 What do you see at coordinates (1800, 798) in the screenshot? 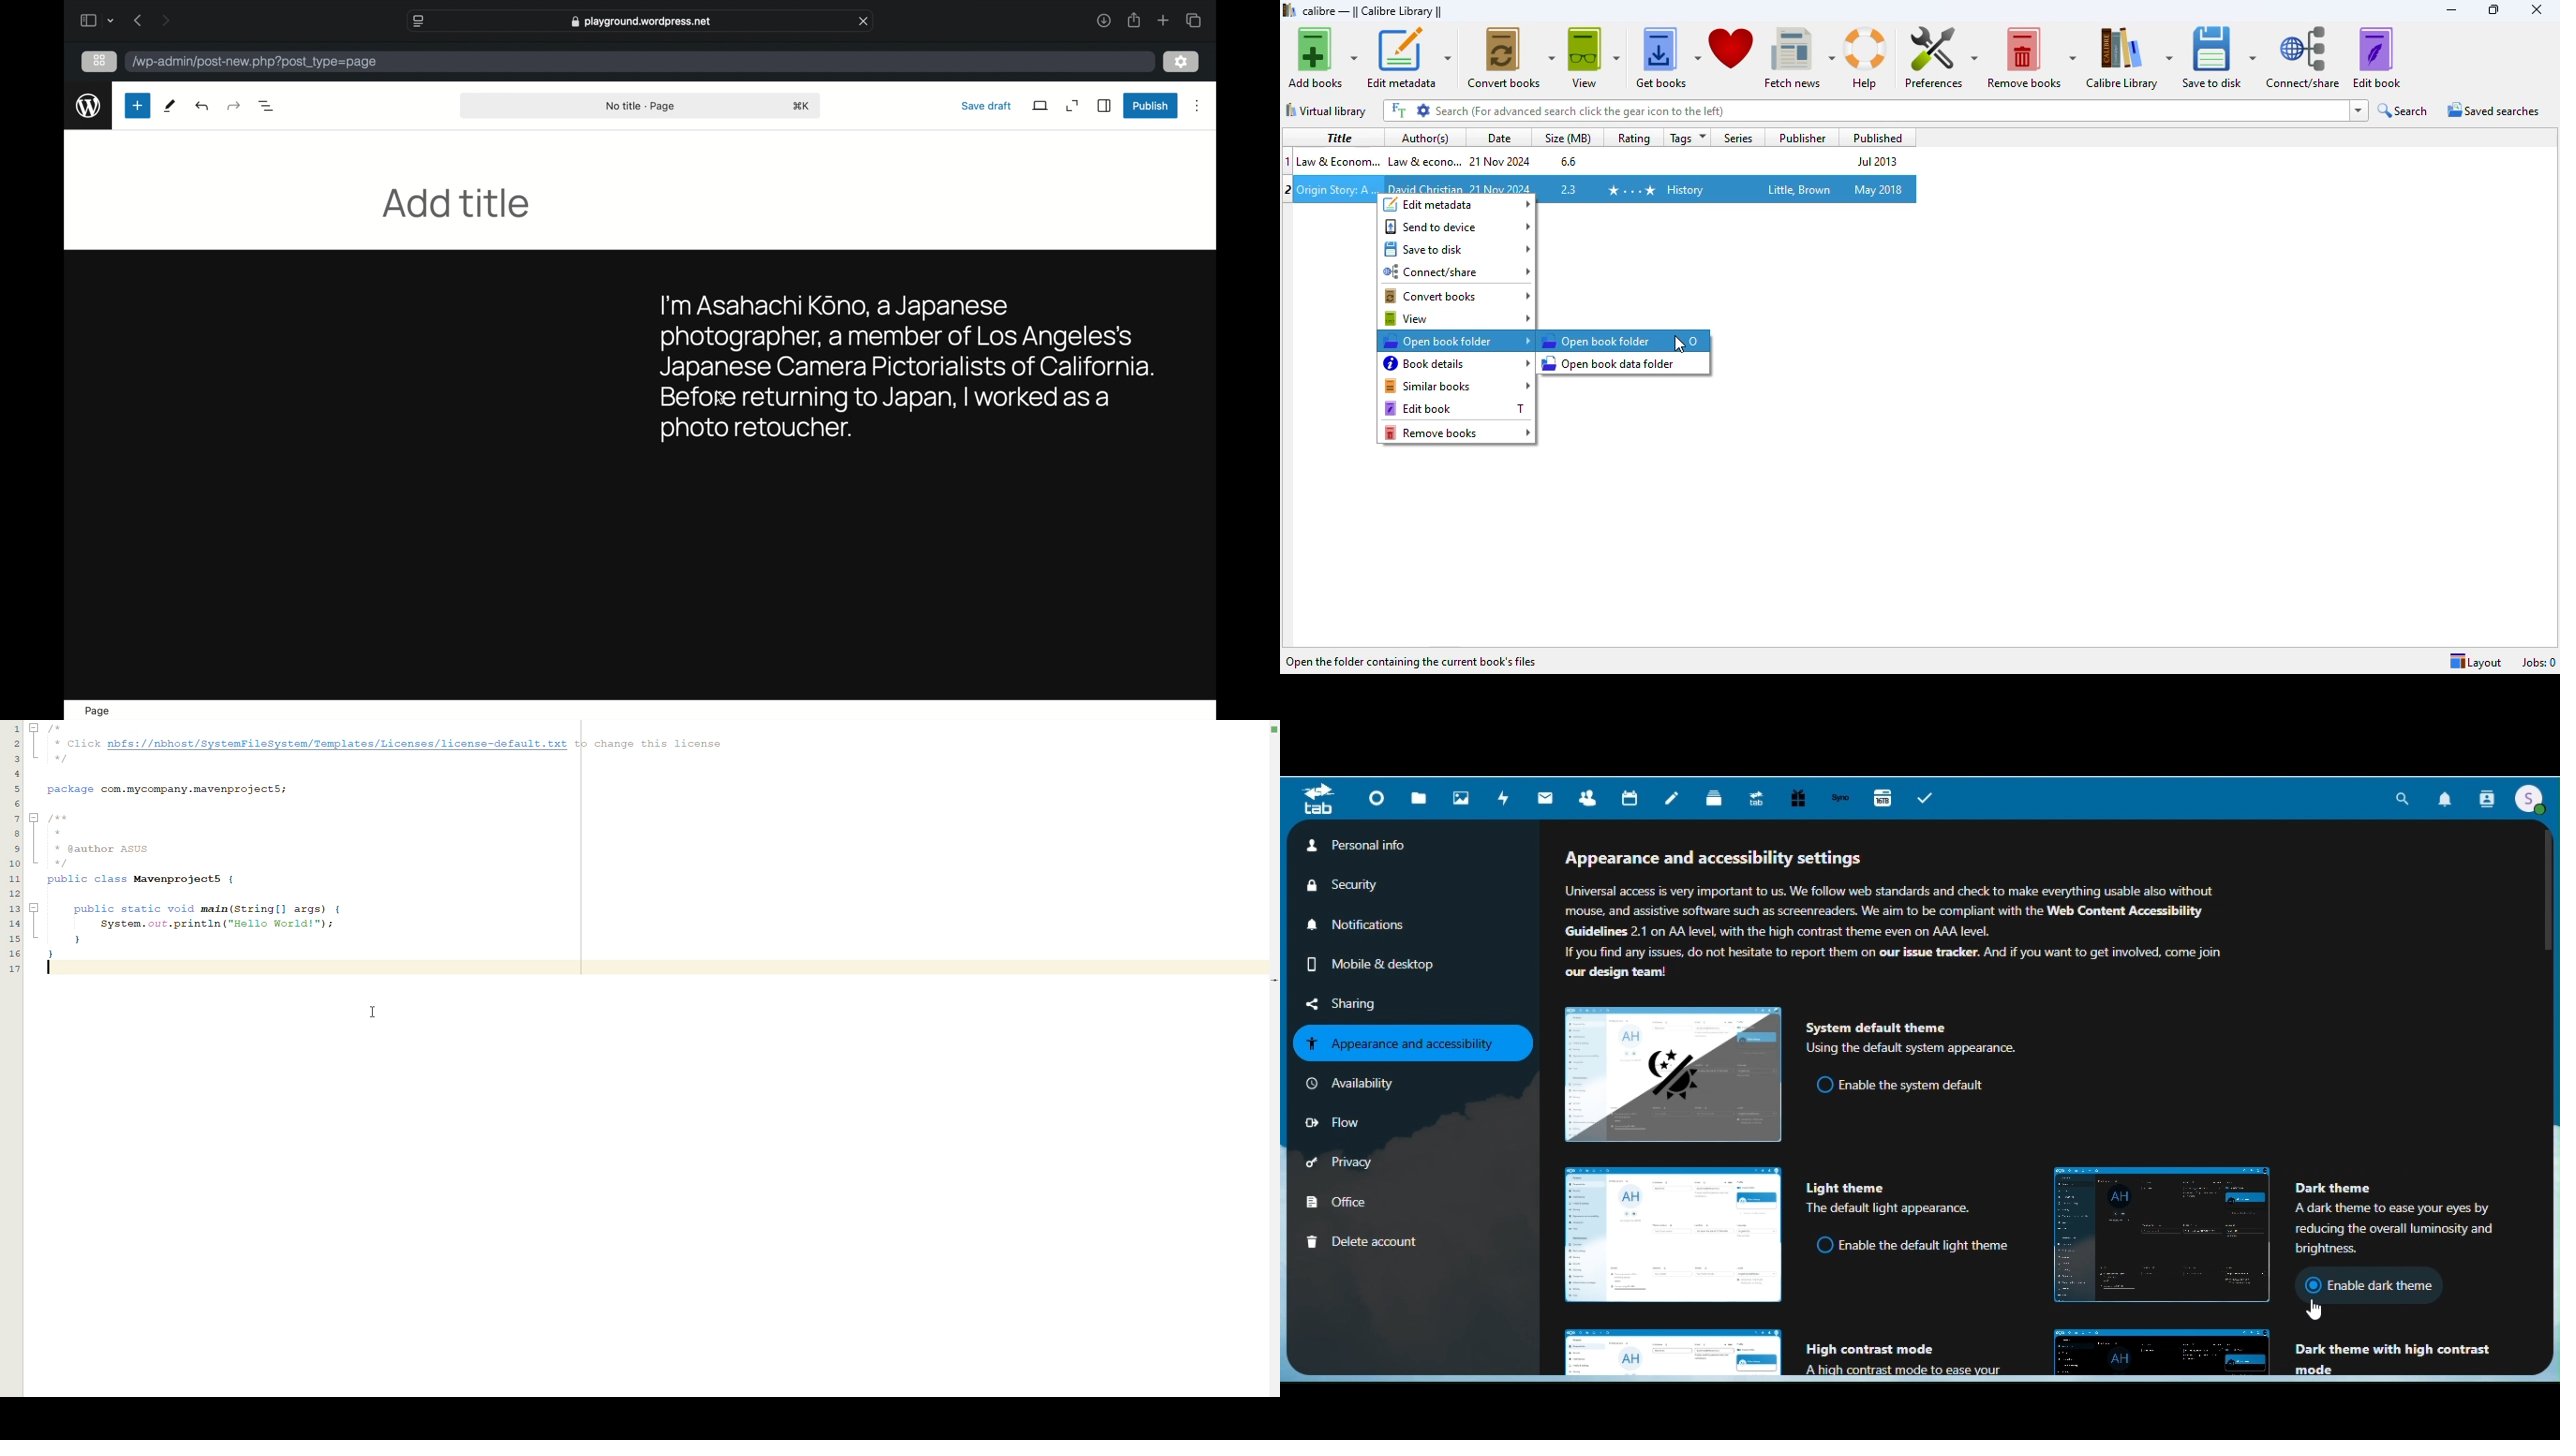
I see `Free trial` at bounding box center [1800, 798].